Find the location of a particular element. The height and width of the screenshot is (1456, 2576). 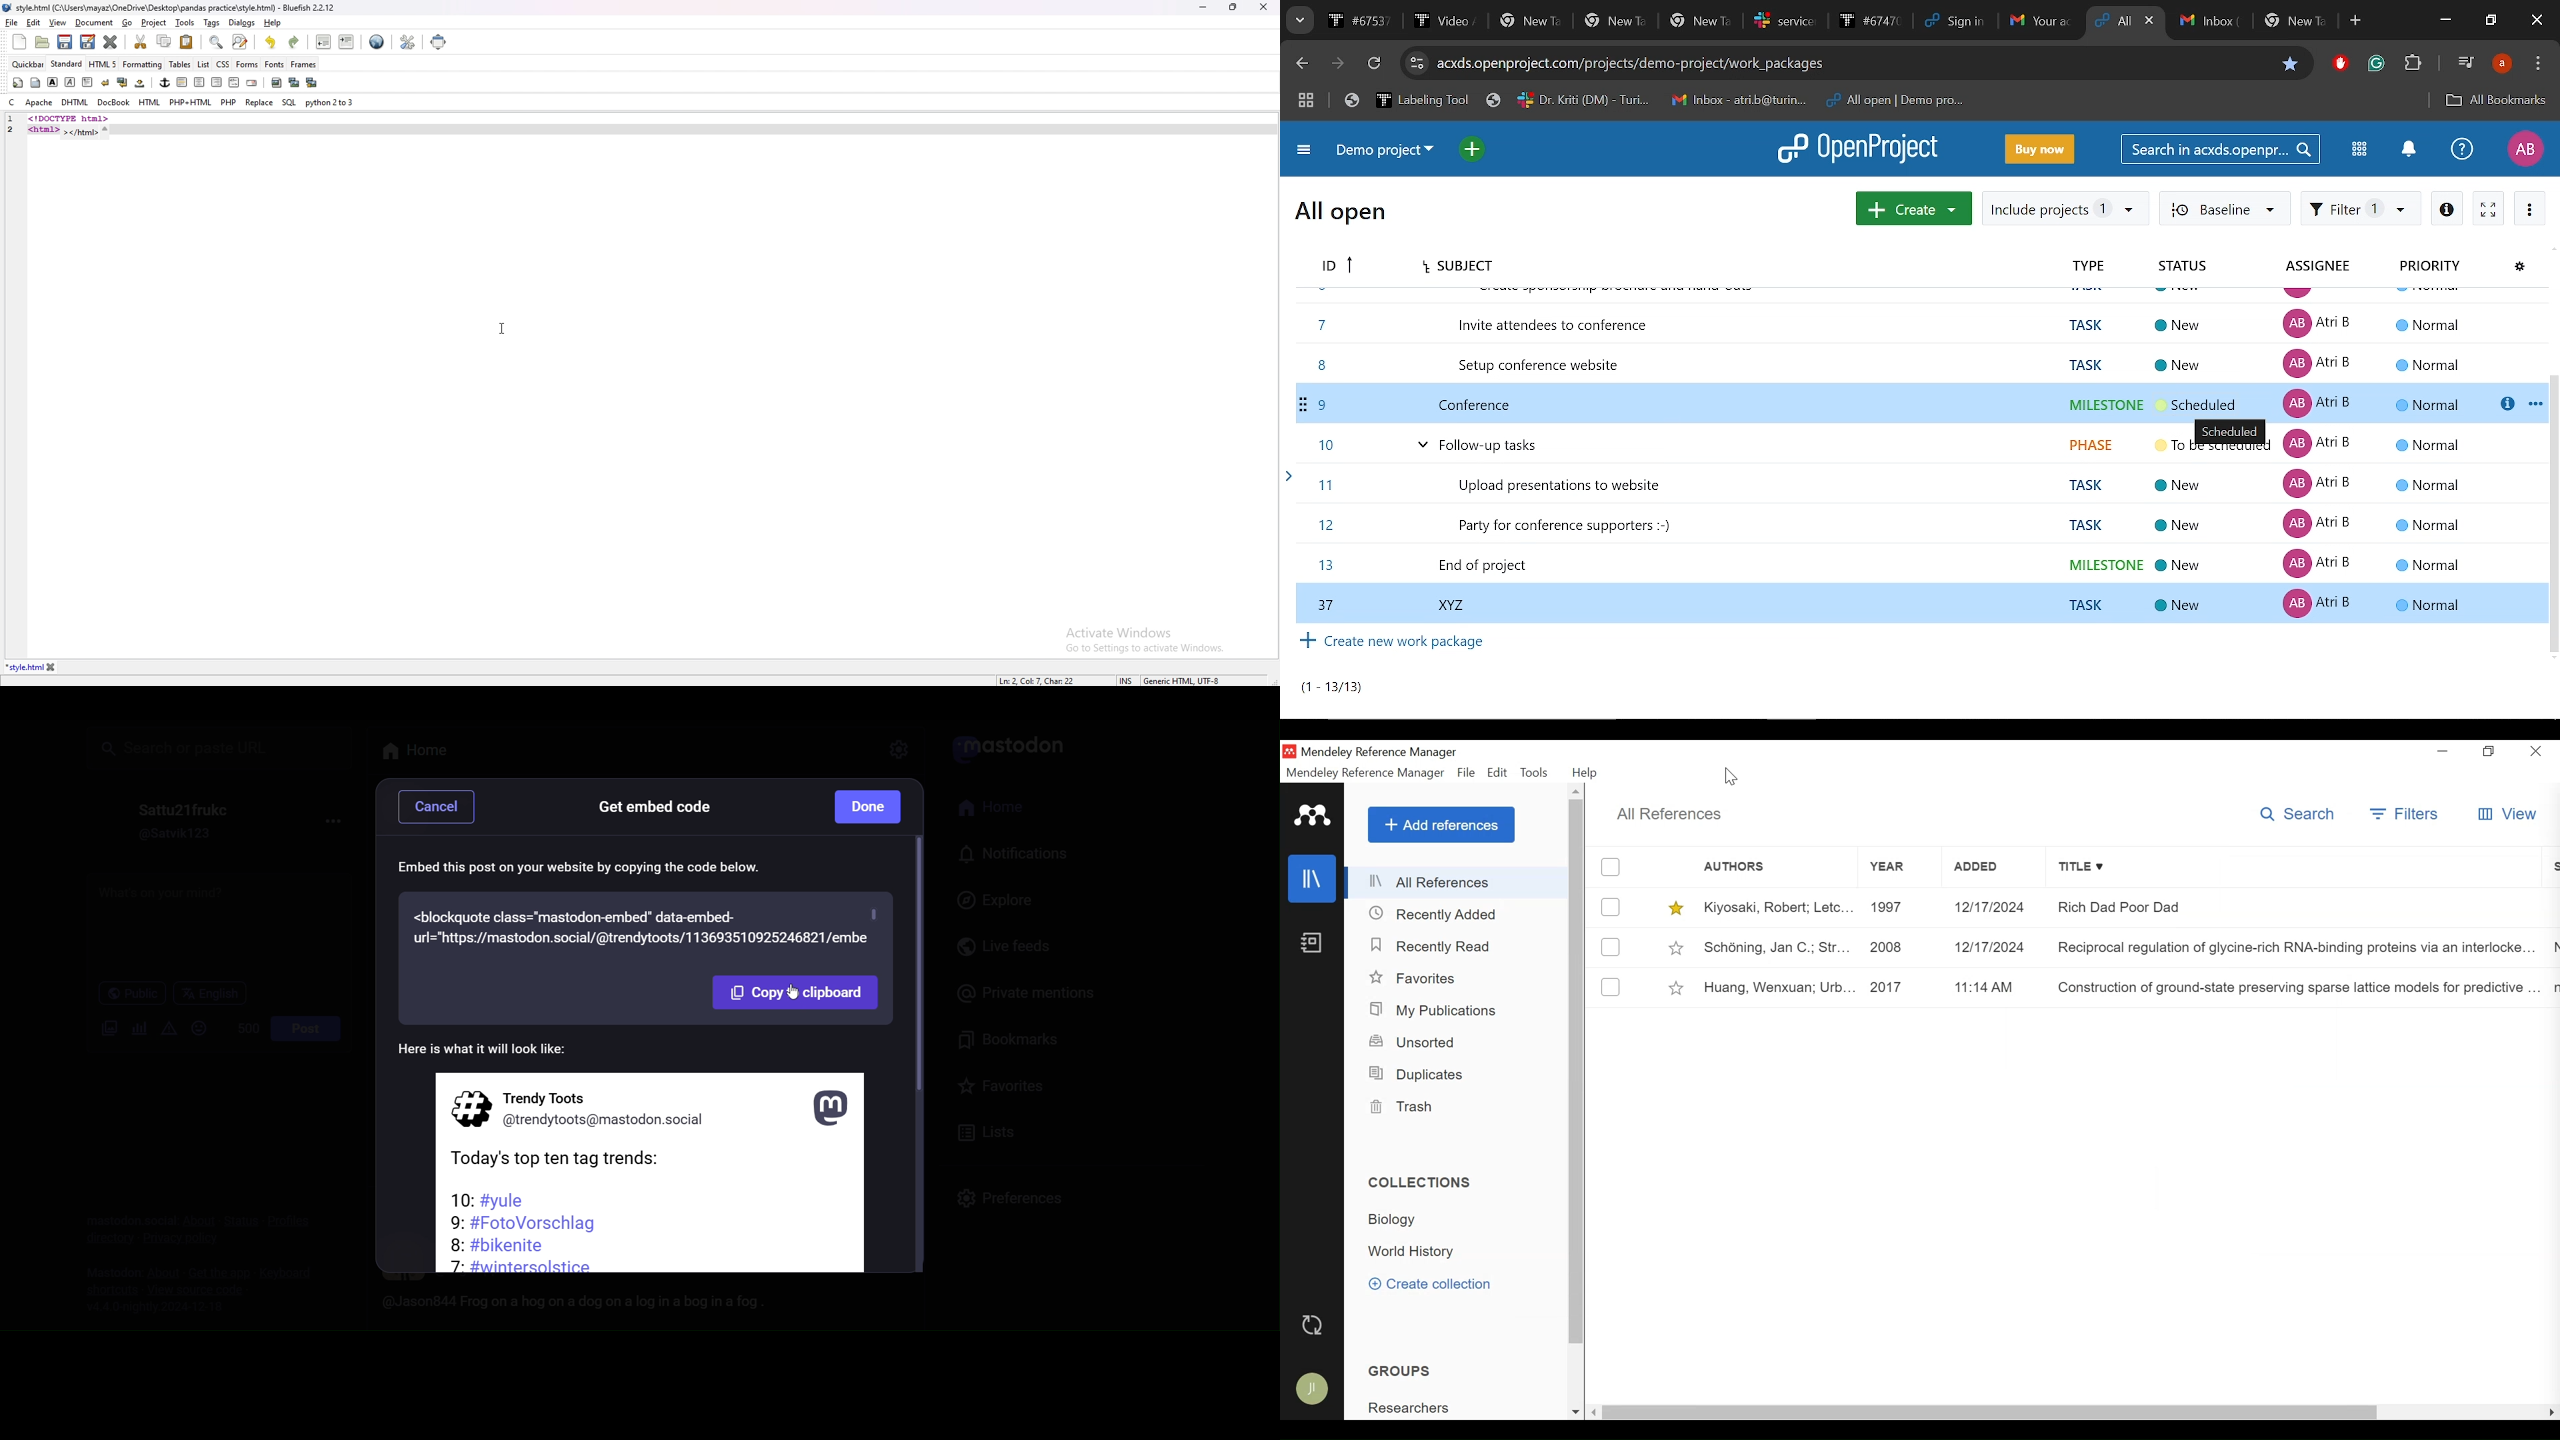

Sync is located at coordinates (1315, 1323).